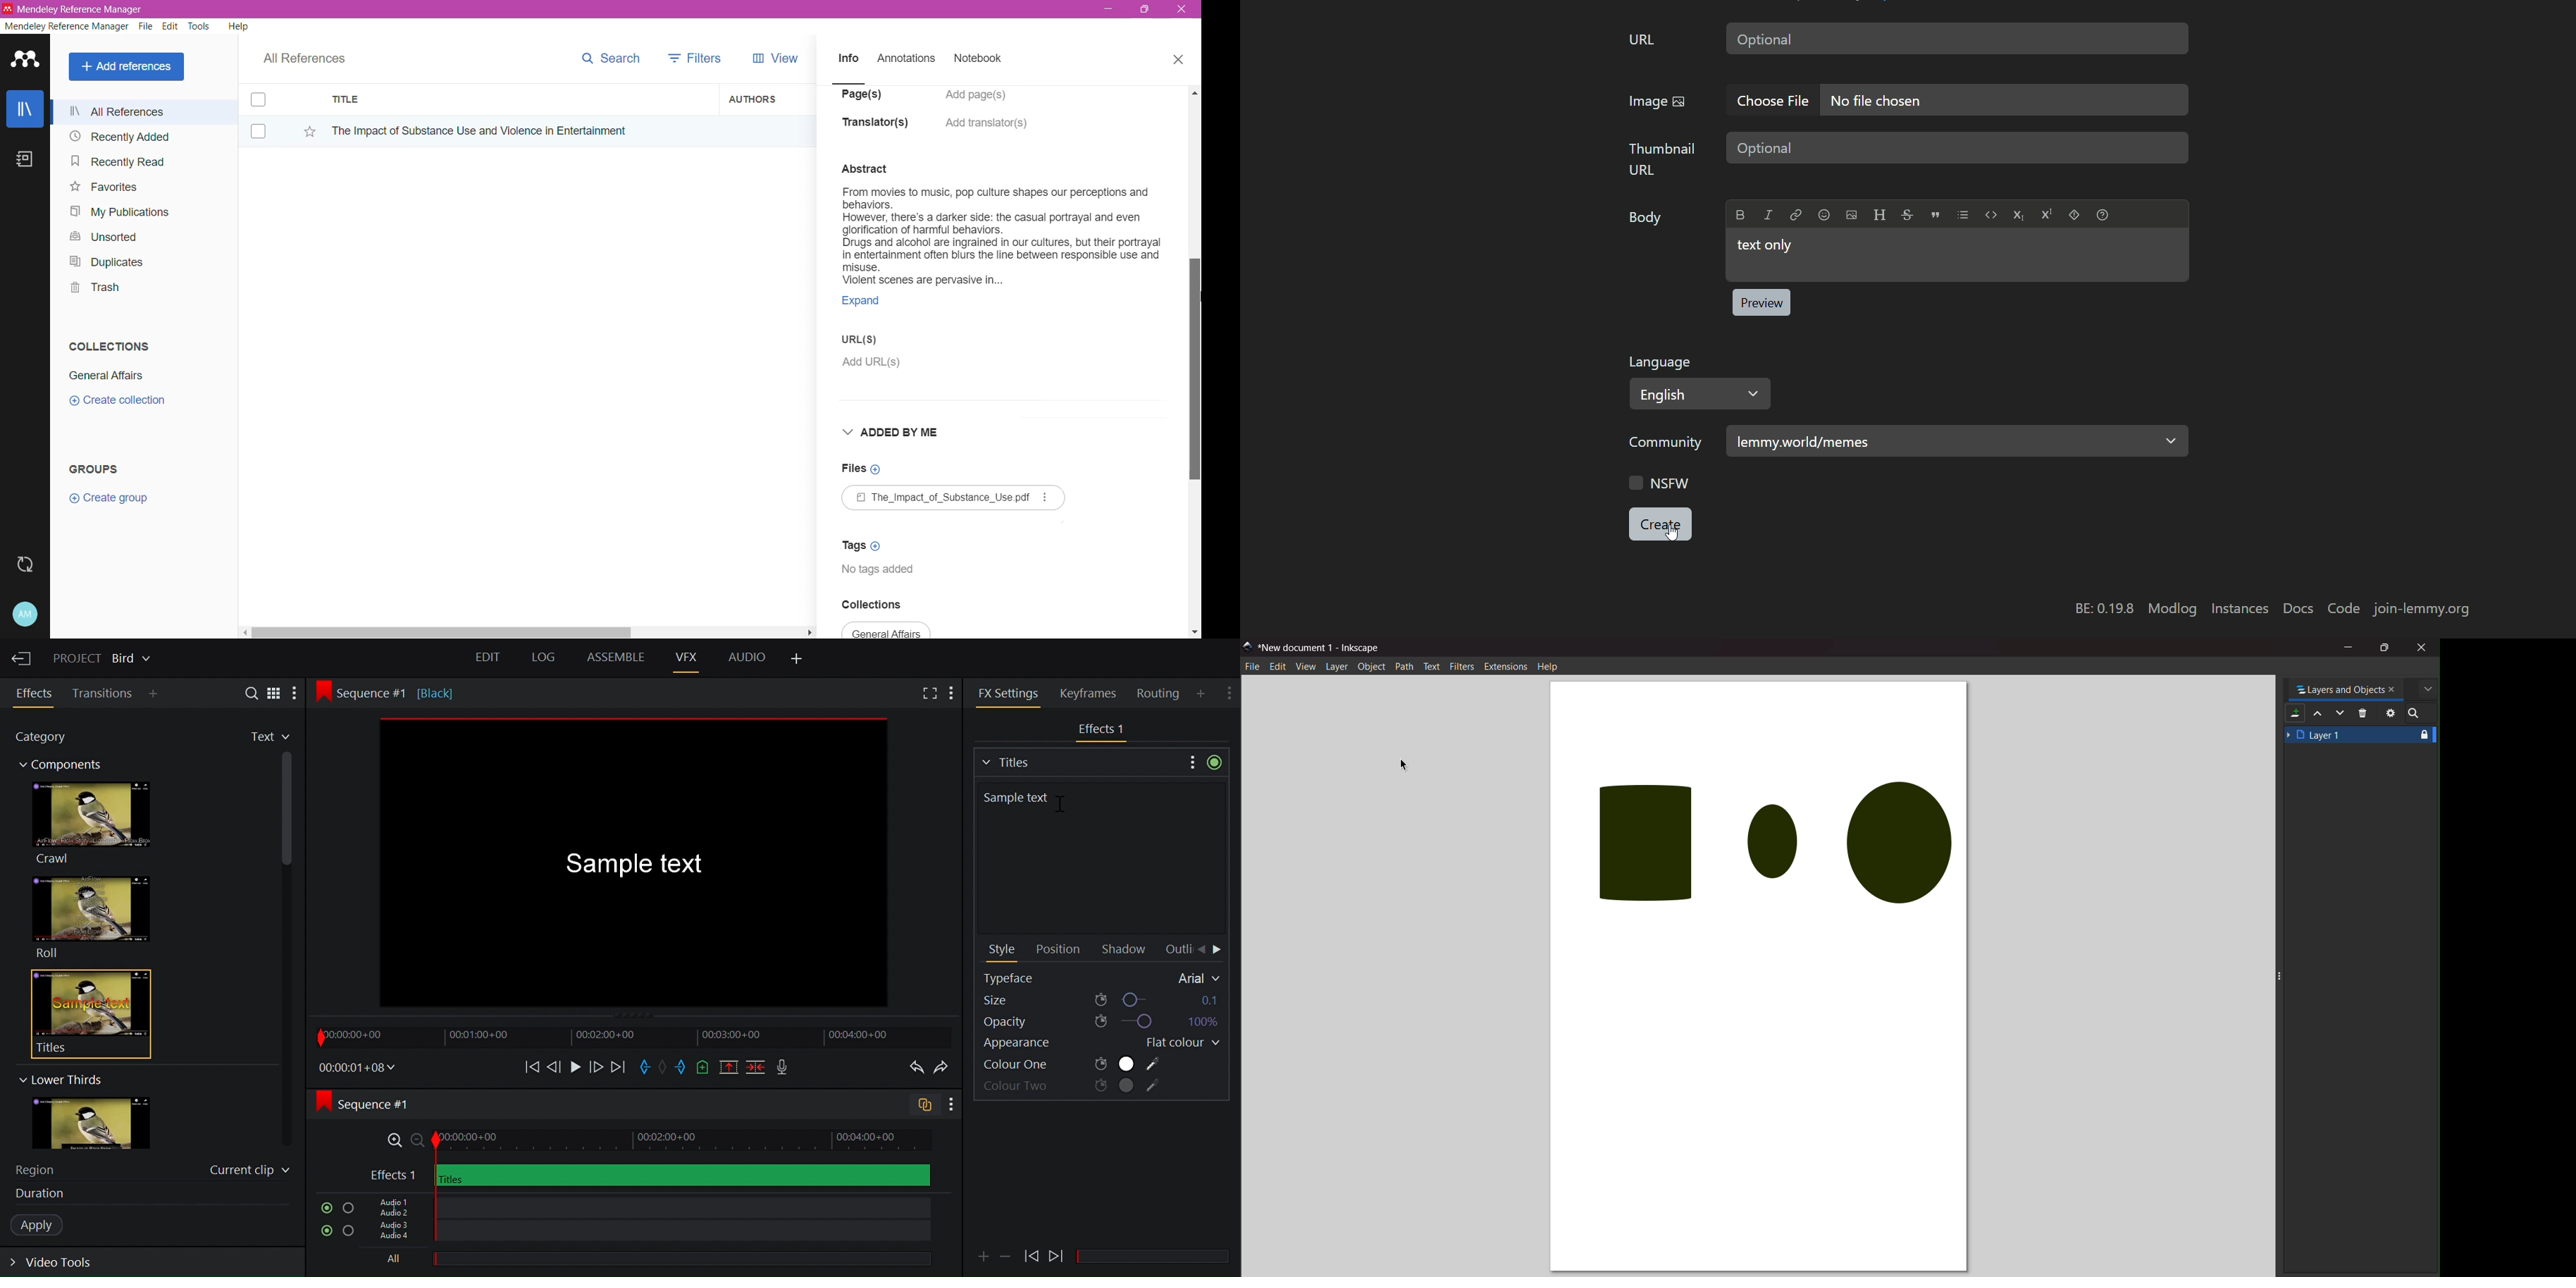 The height and width of the screenshot is (1288, 2576). I want to click on Components, so click(67, 766).